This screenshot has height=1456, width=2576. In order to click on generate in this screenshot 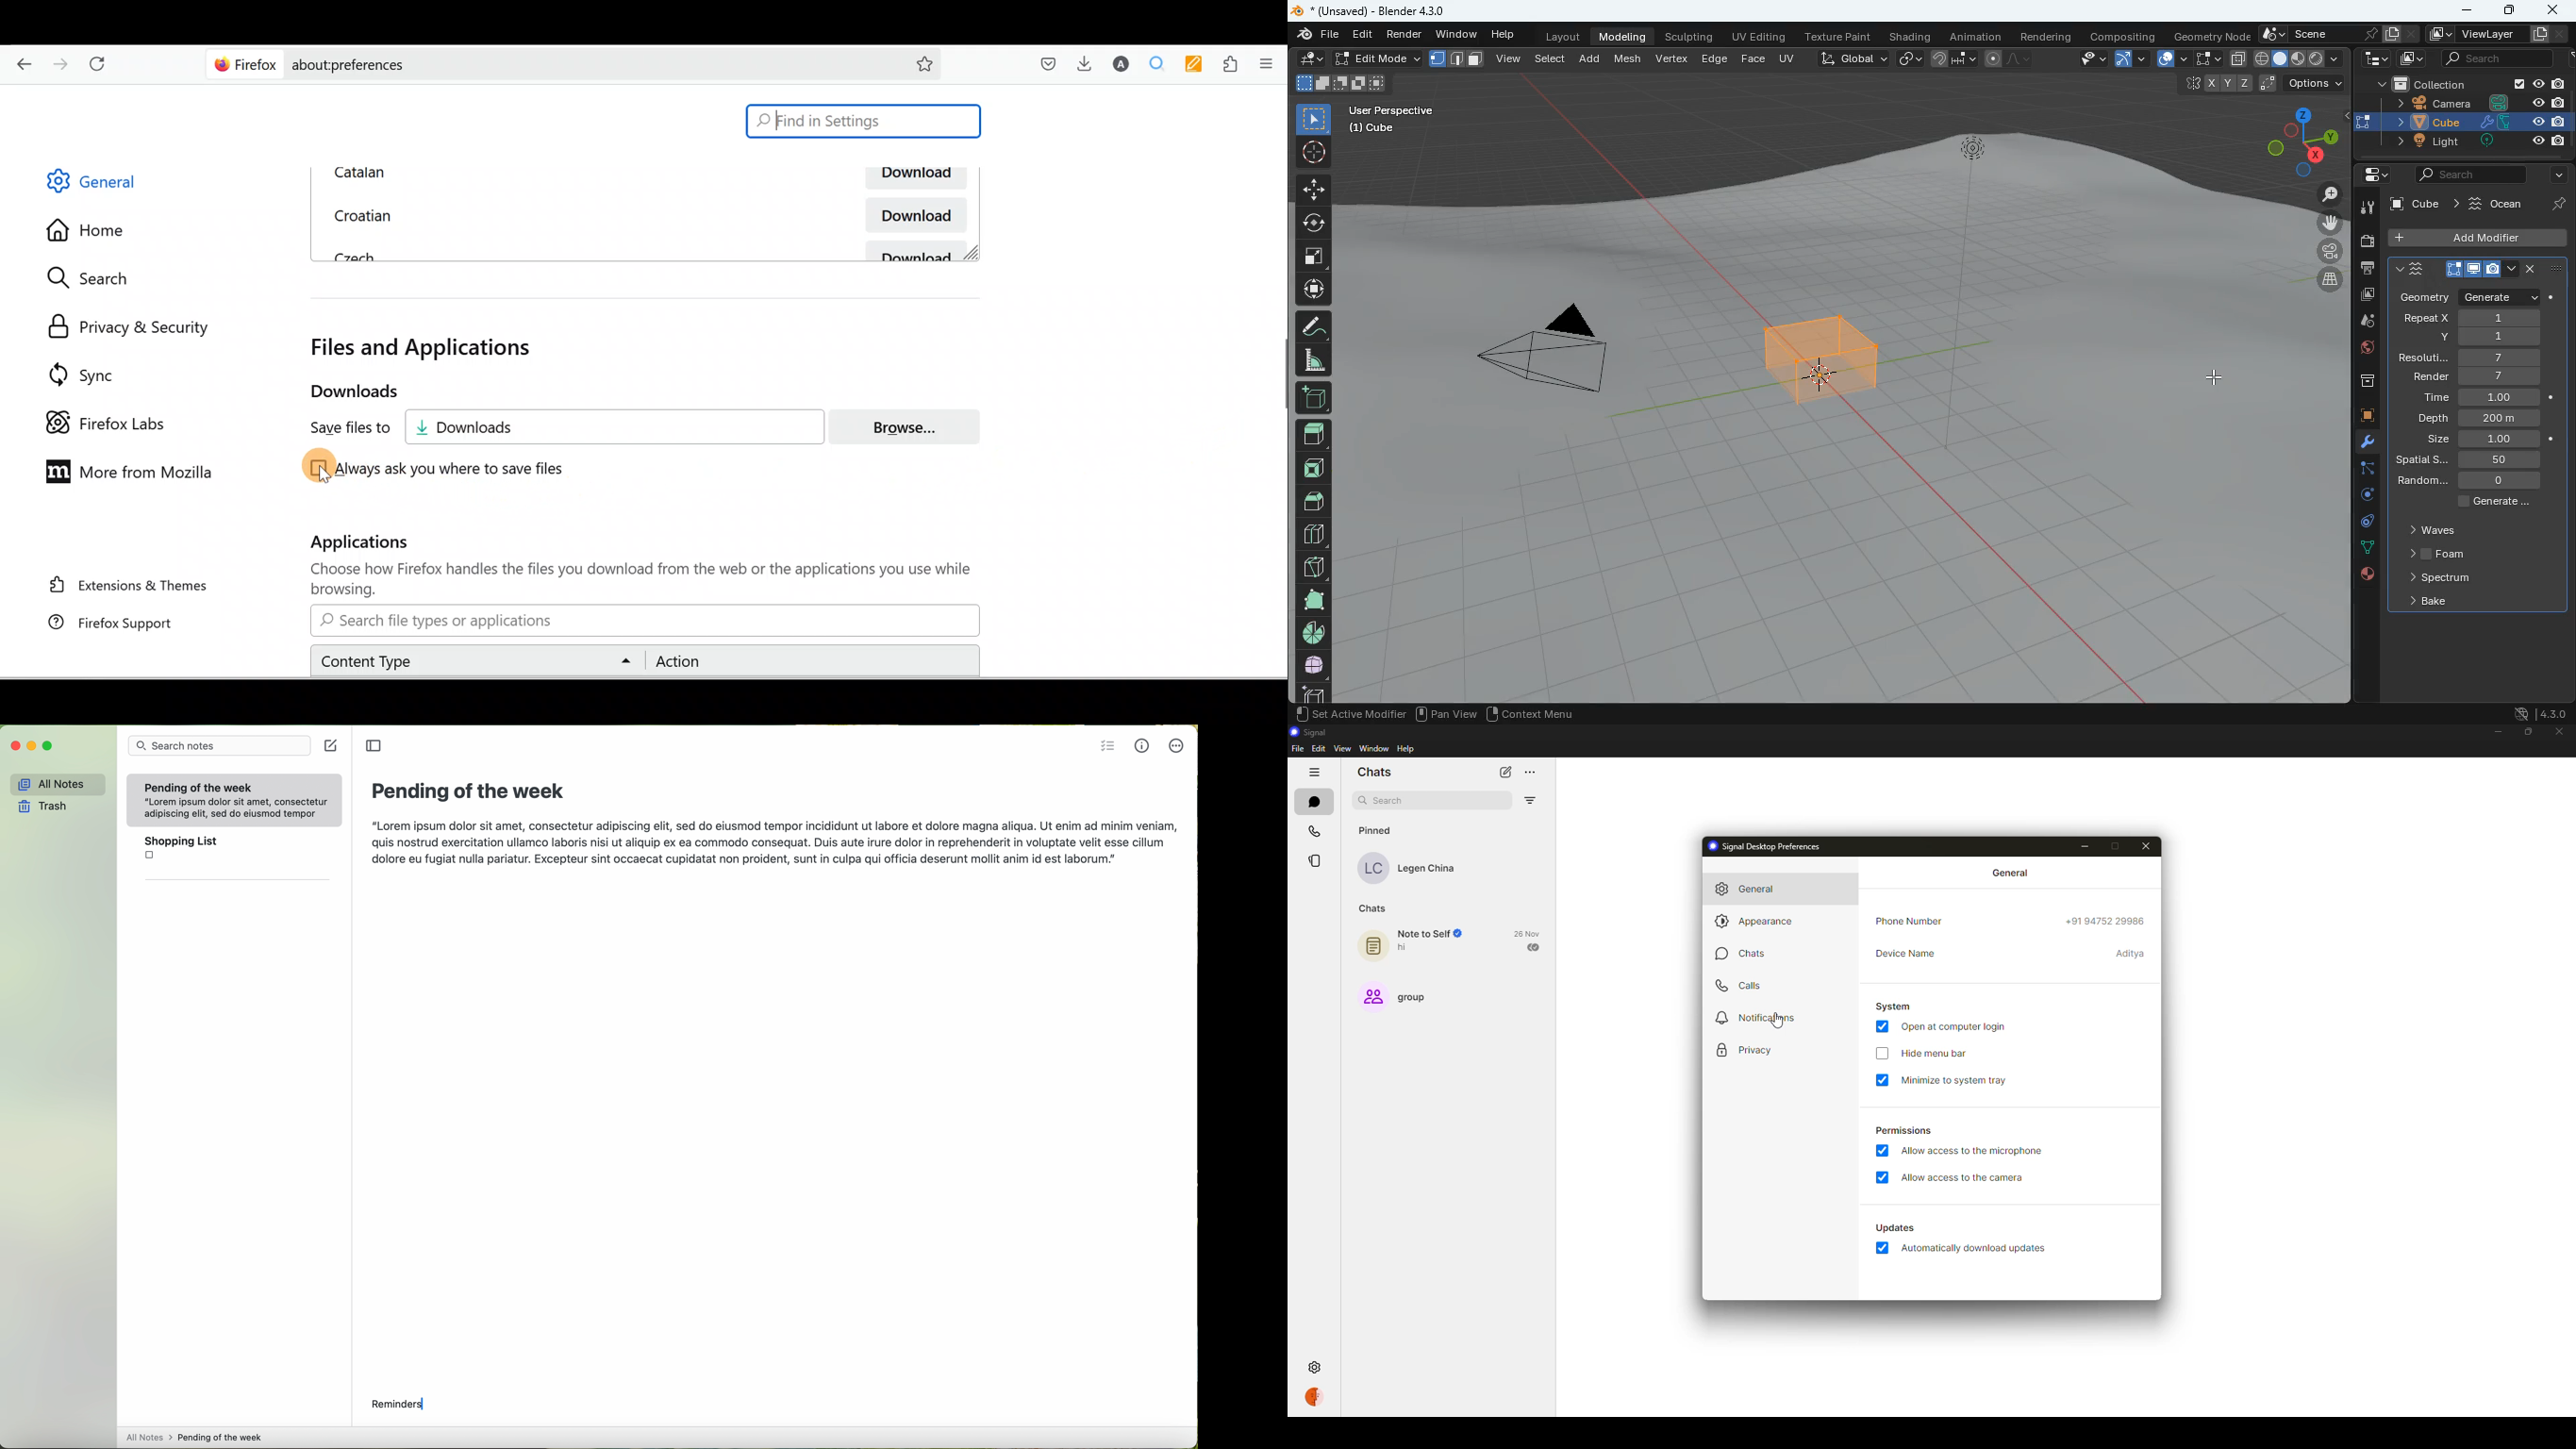, I will do `click(2497, 503)`.